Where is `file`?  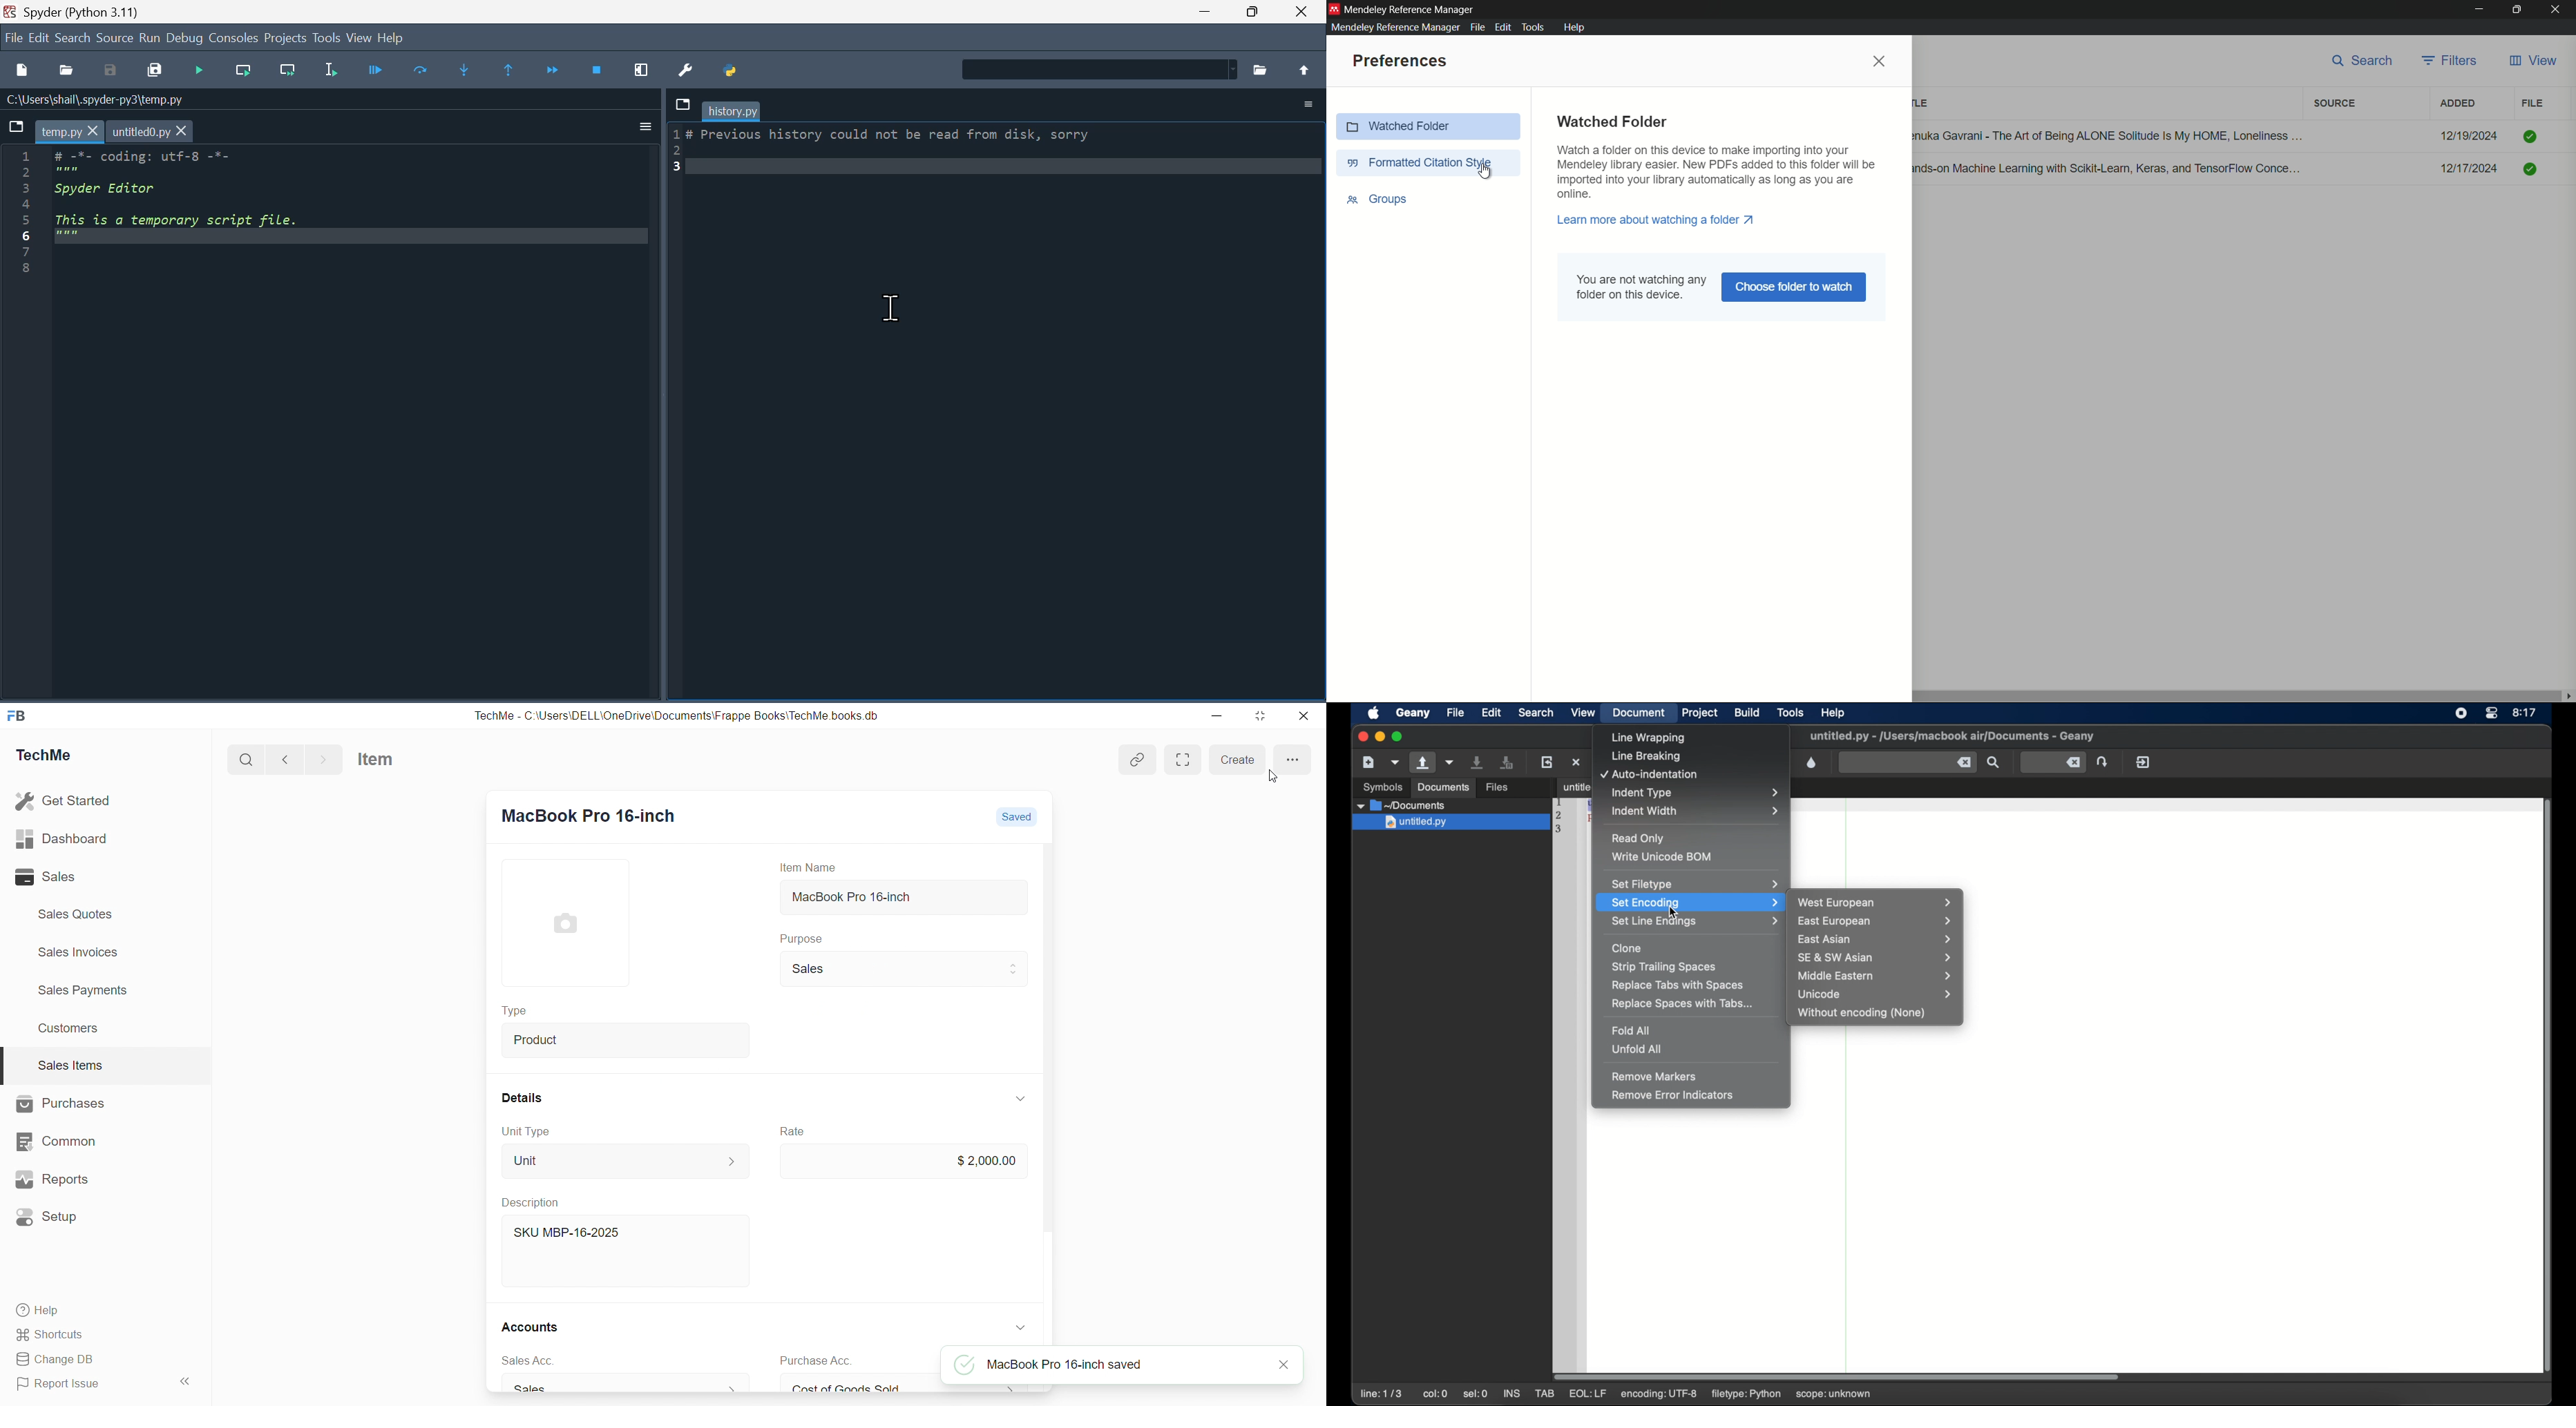 file is located at coordinates (13, 35).